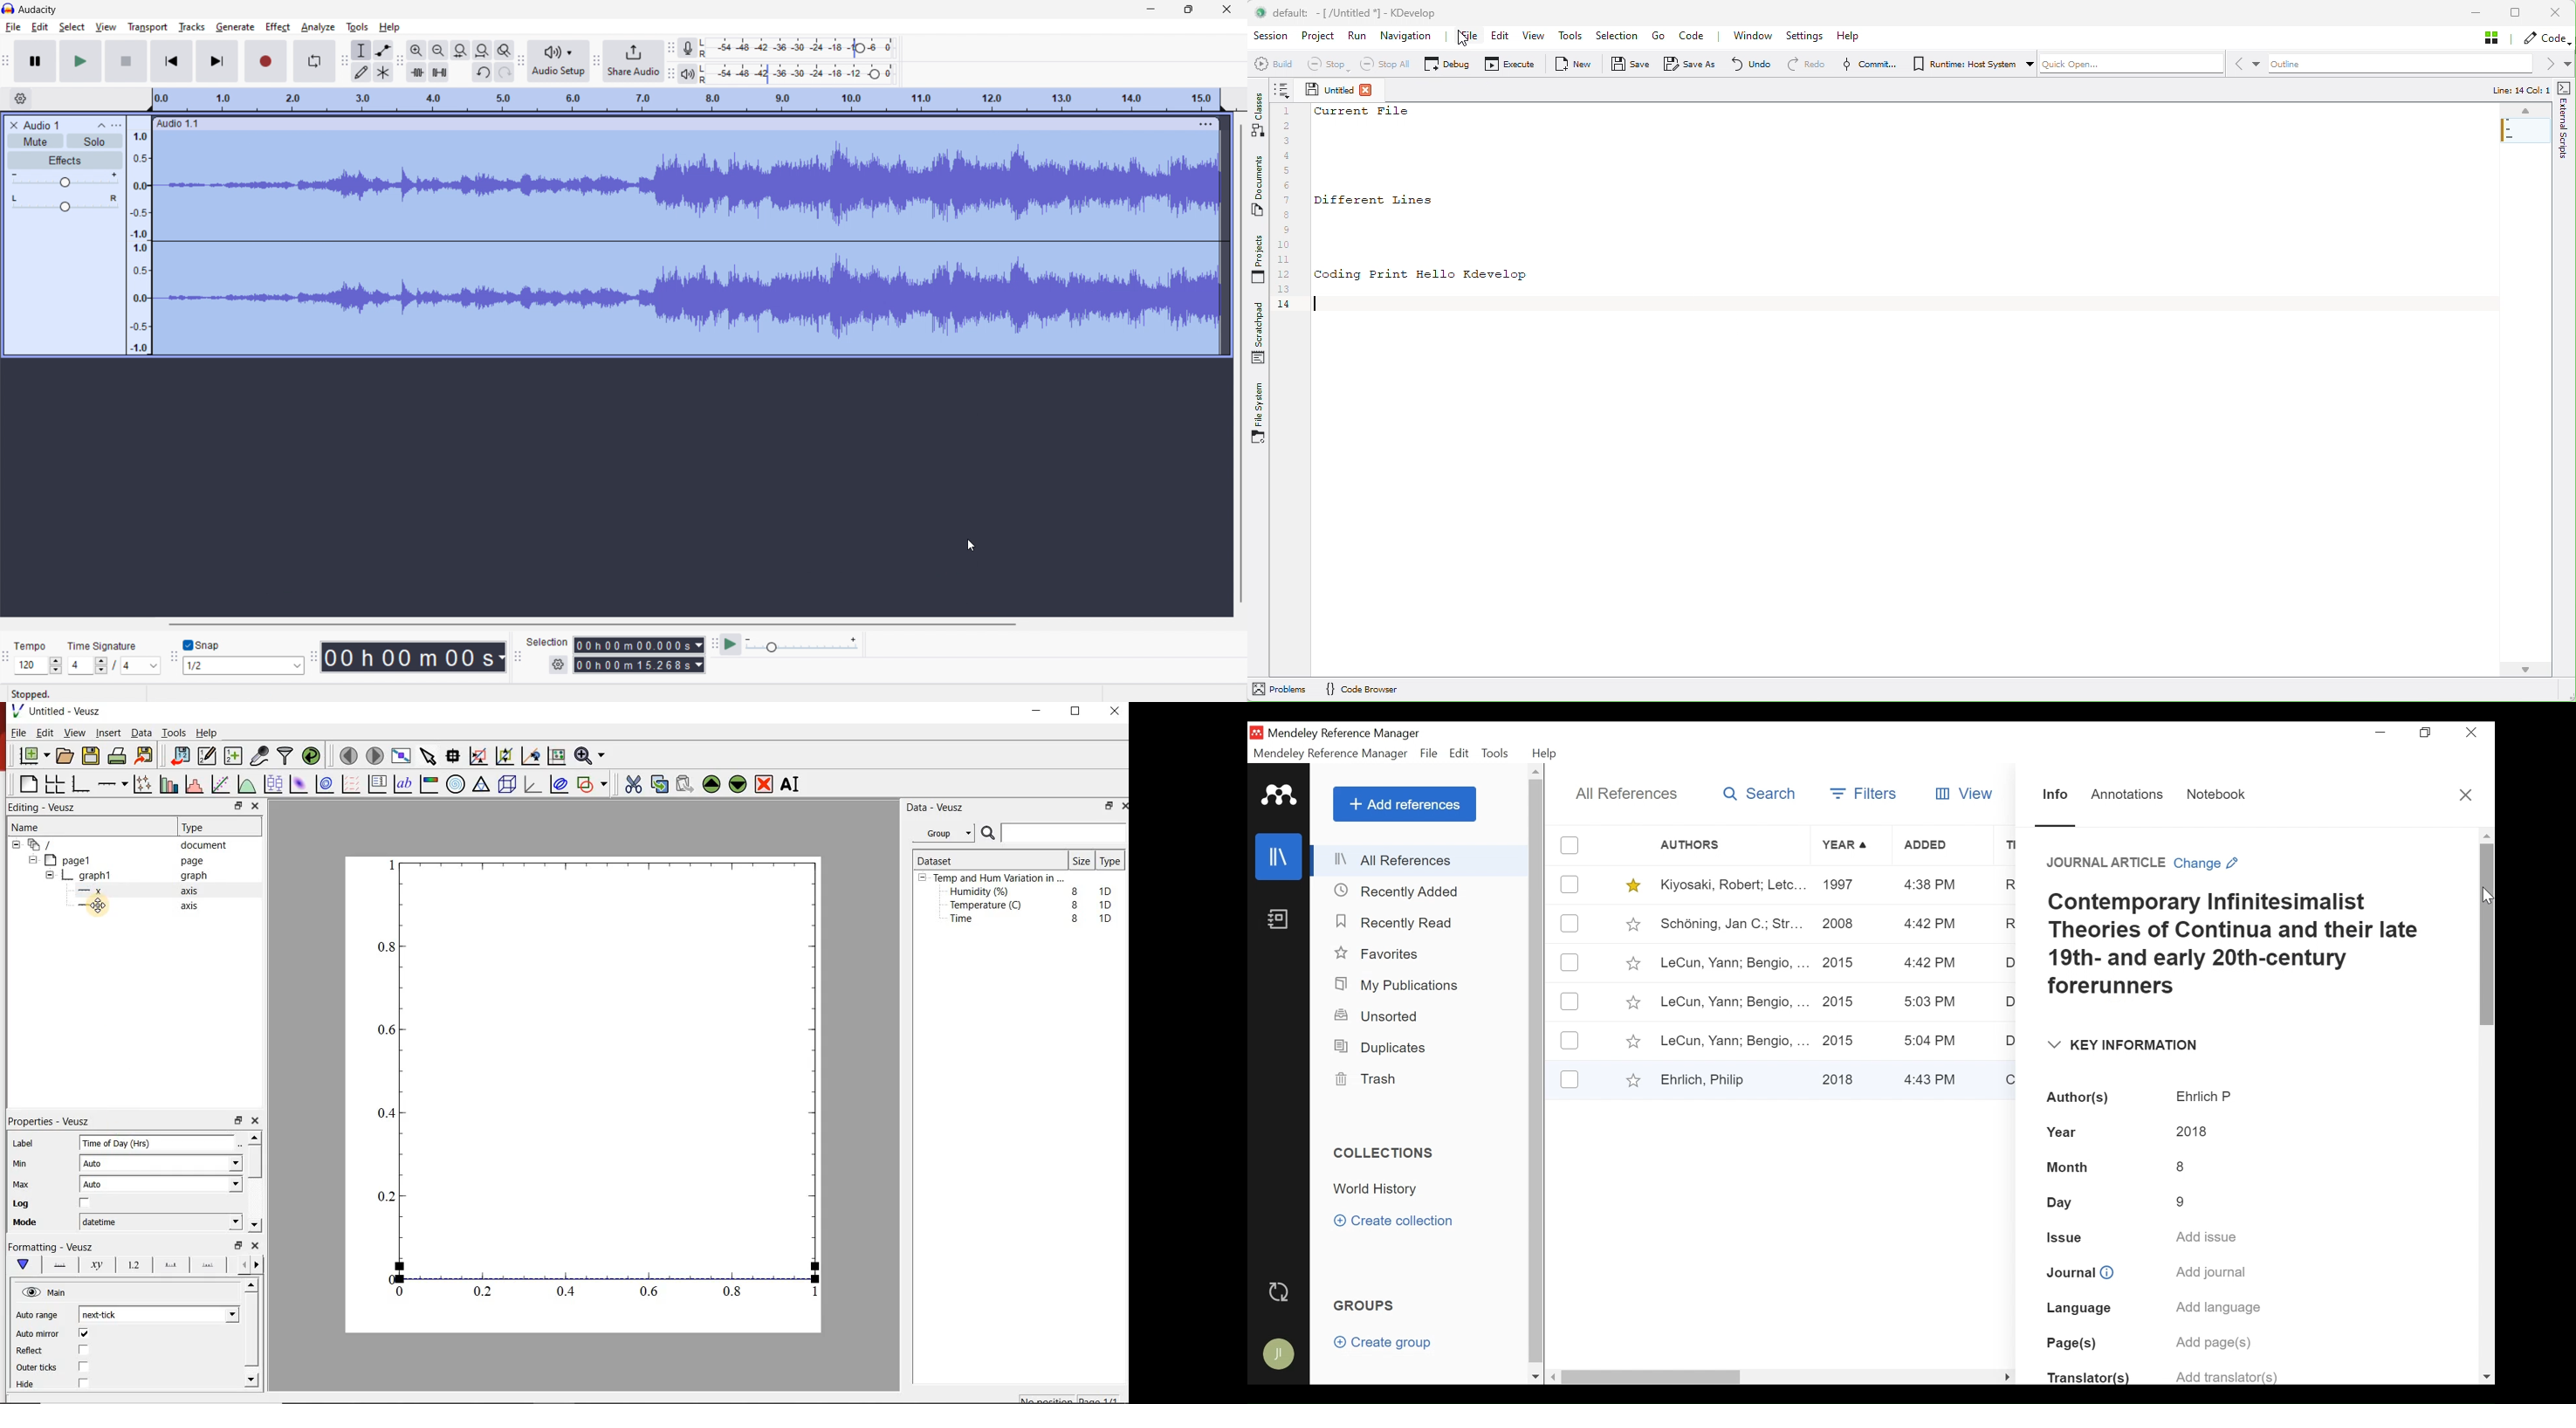  Describe the element at coordinates (417, 49) in the screenshot. I see `zoom in` at that location.